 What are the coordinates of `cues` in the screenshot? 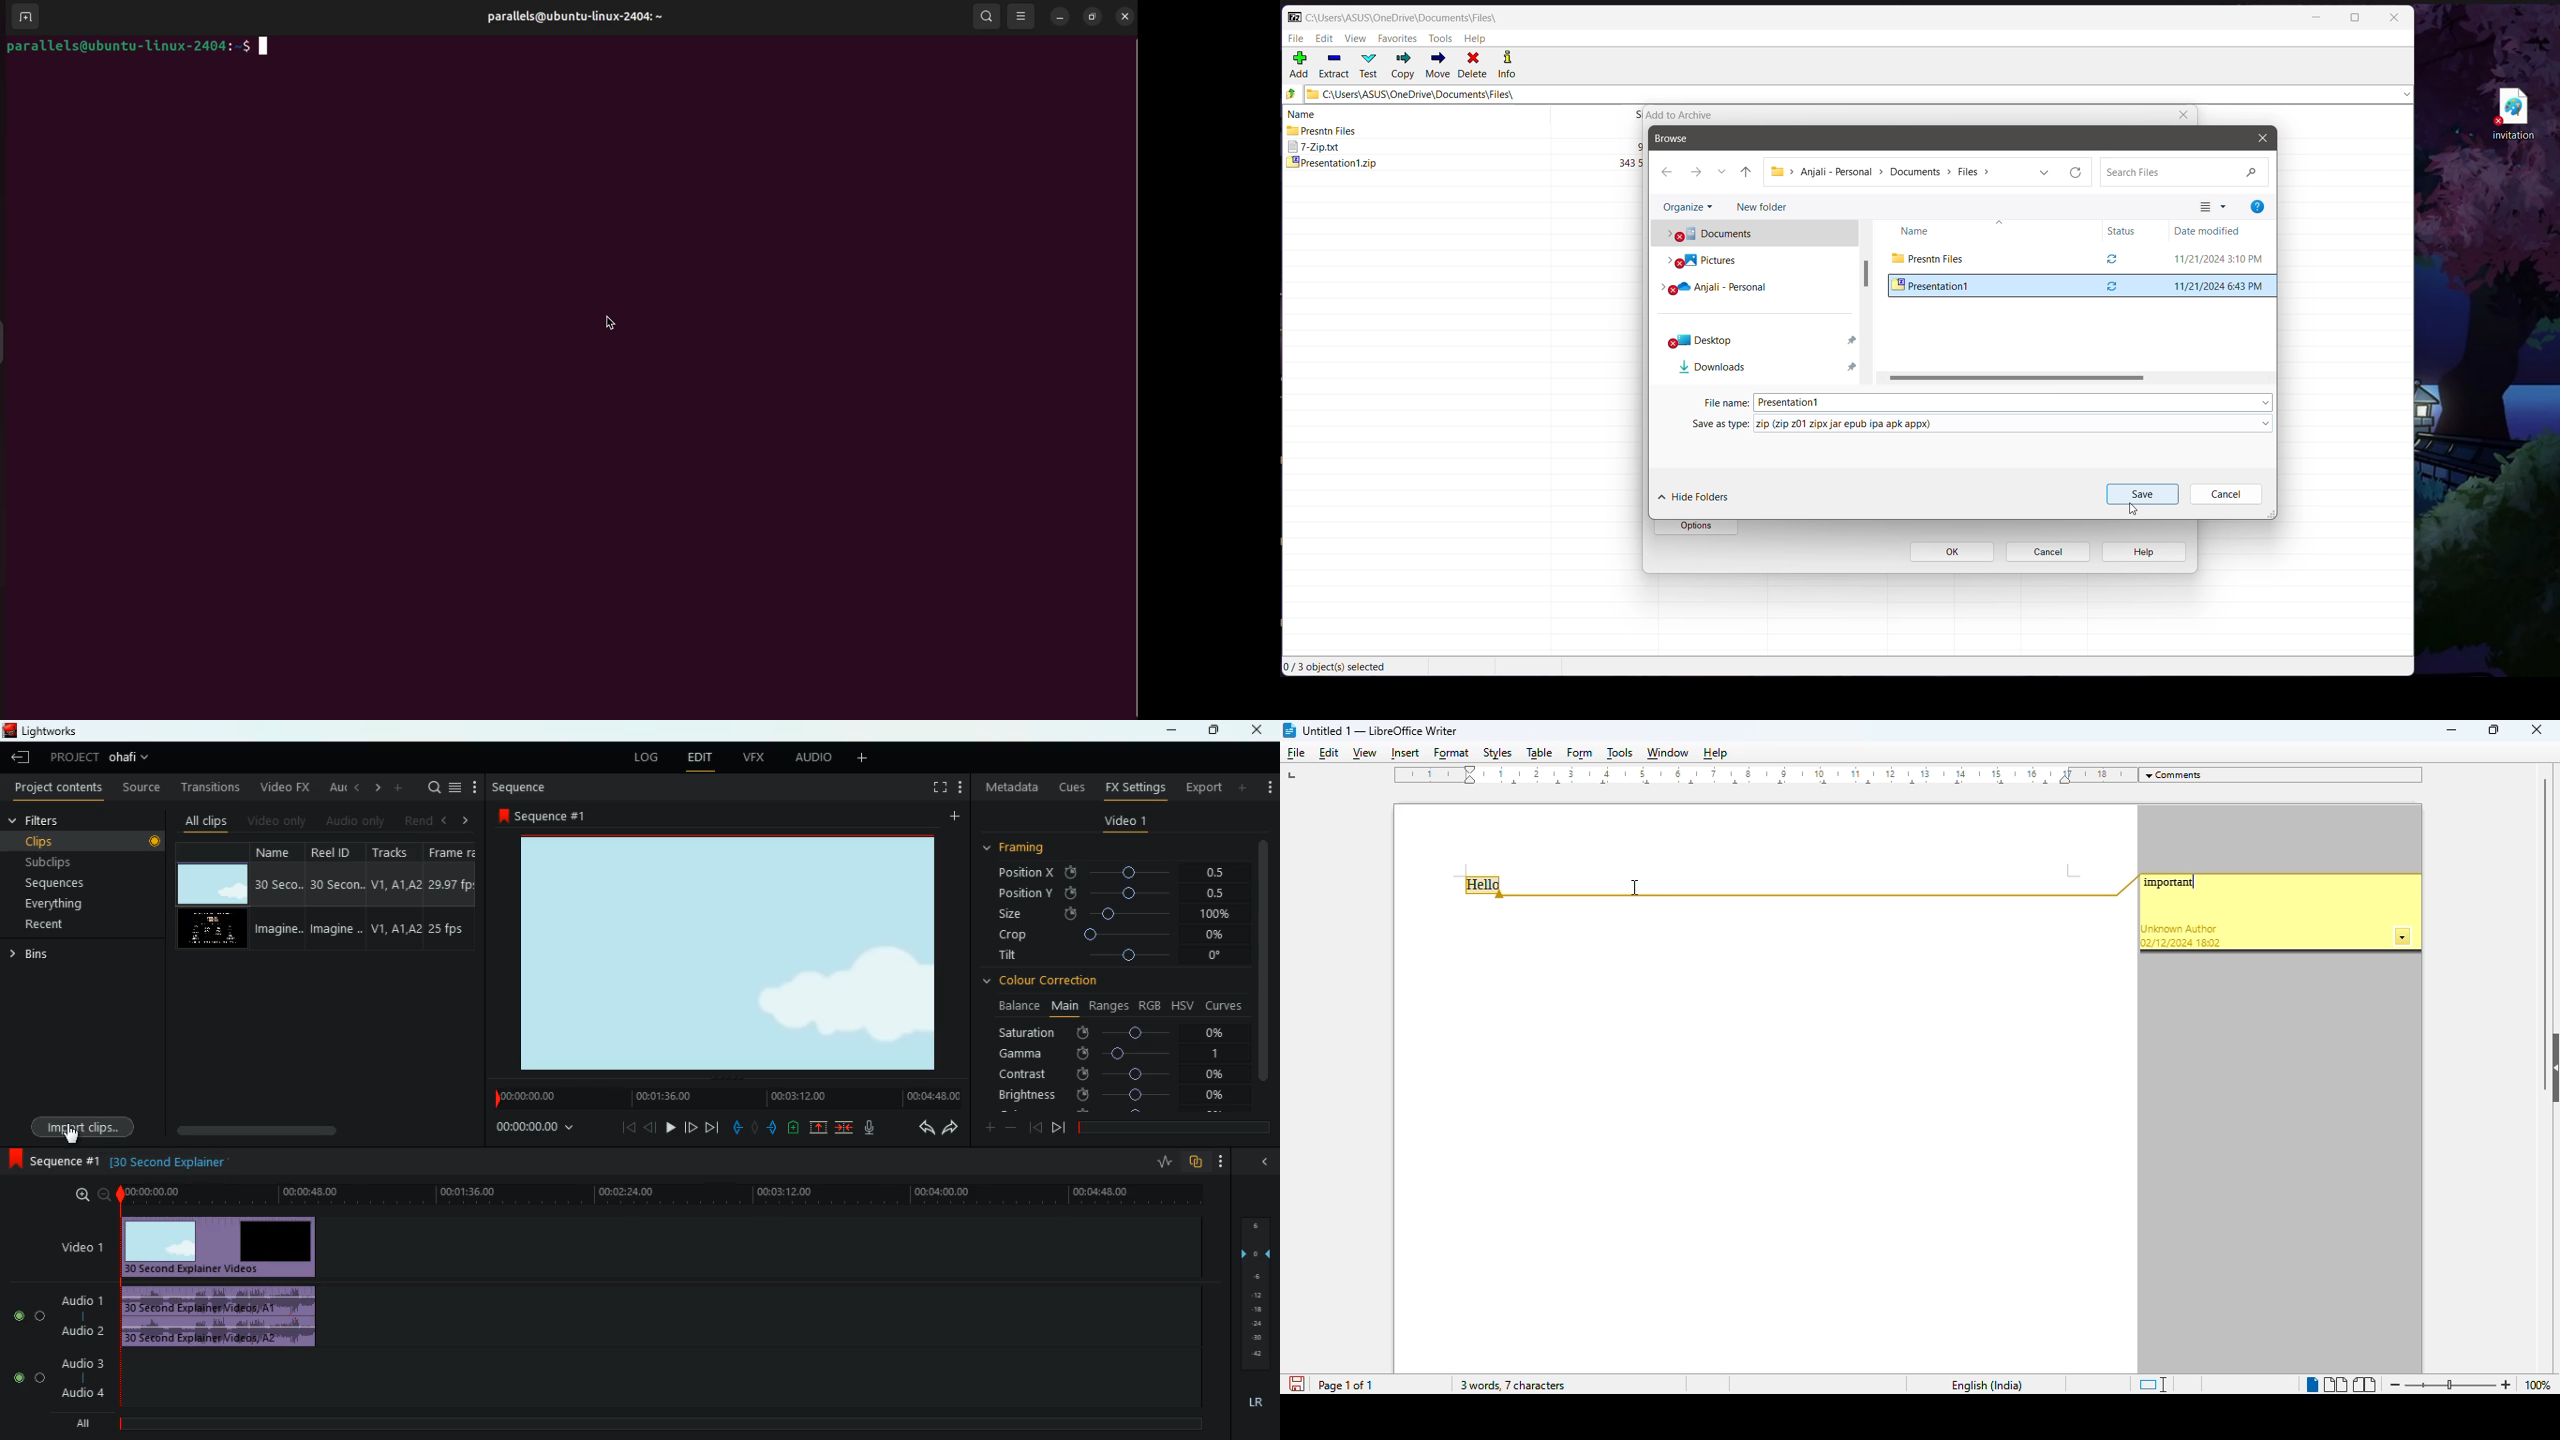 It's located at (1067, 786).